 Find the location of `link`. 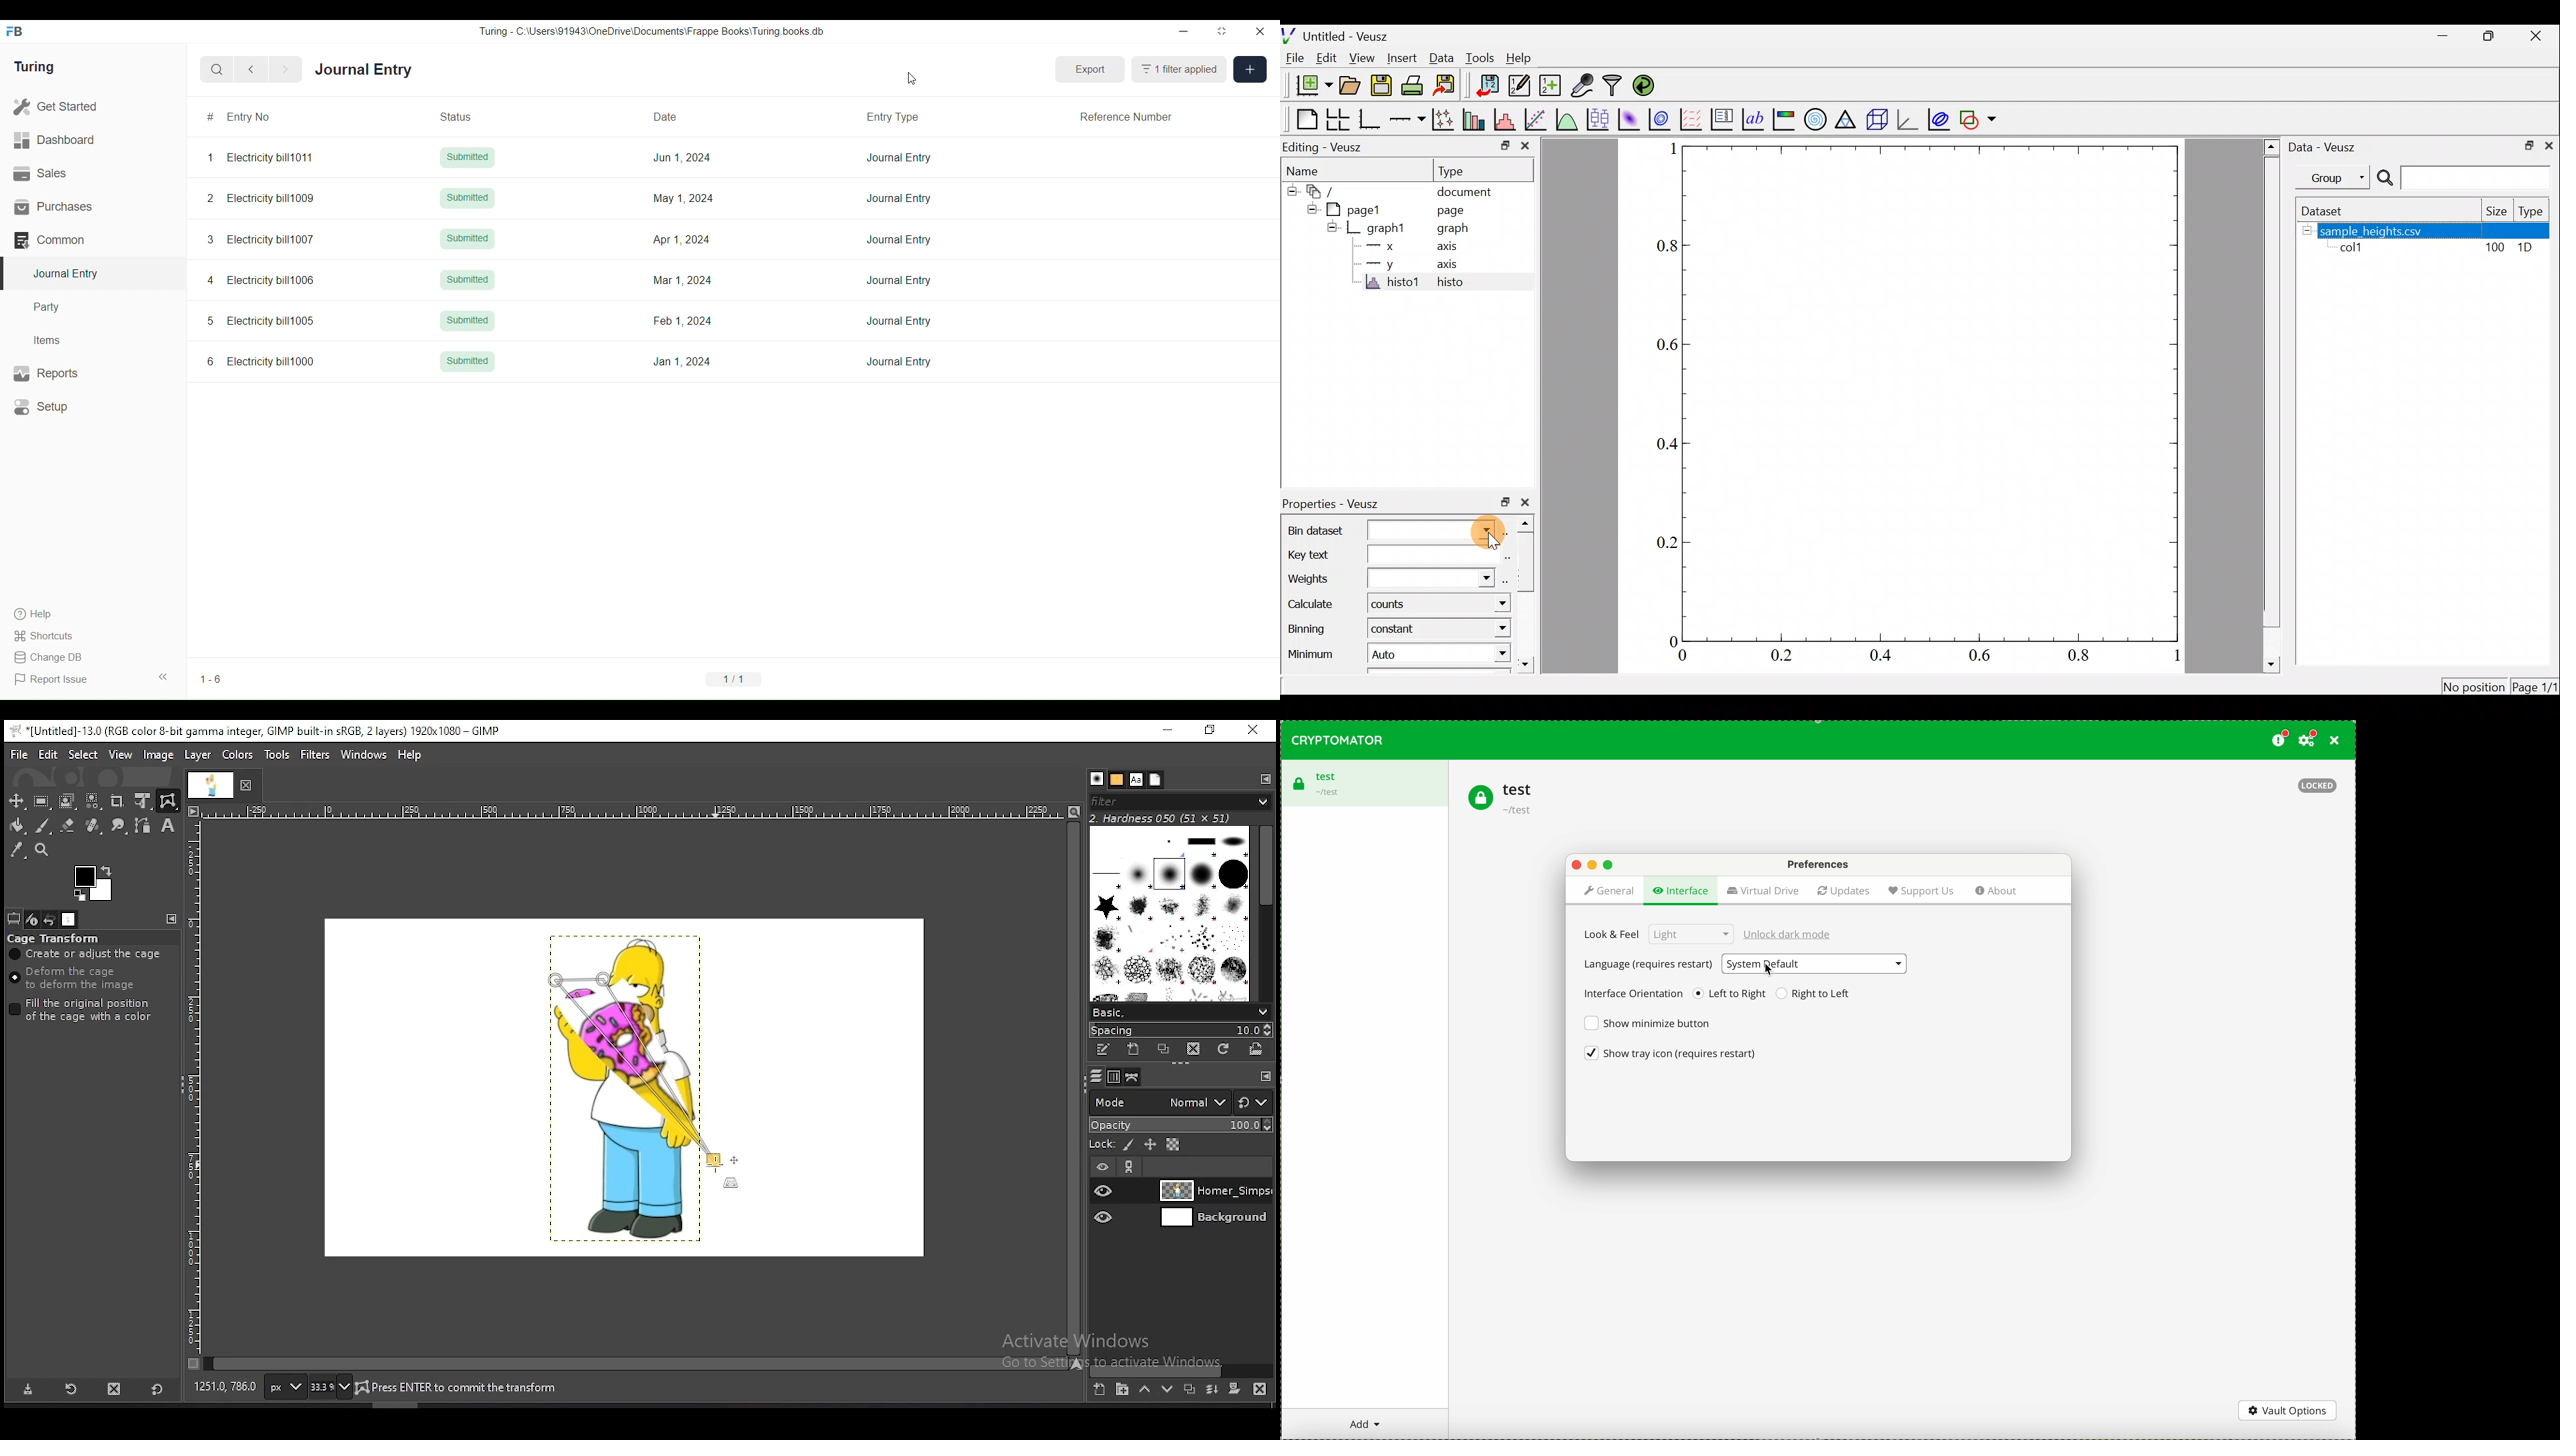

link is located at coordinates (1131, 1168).